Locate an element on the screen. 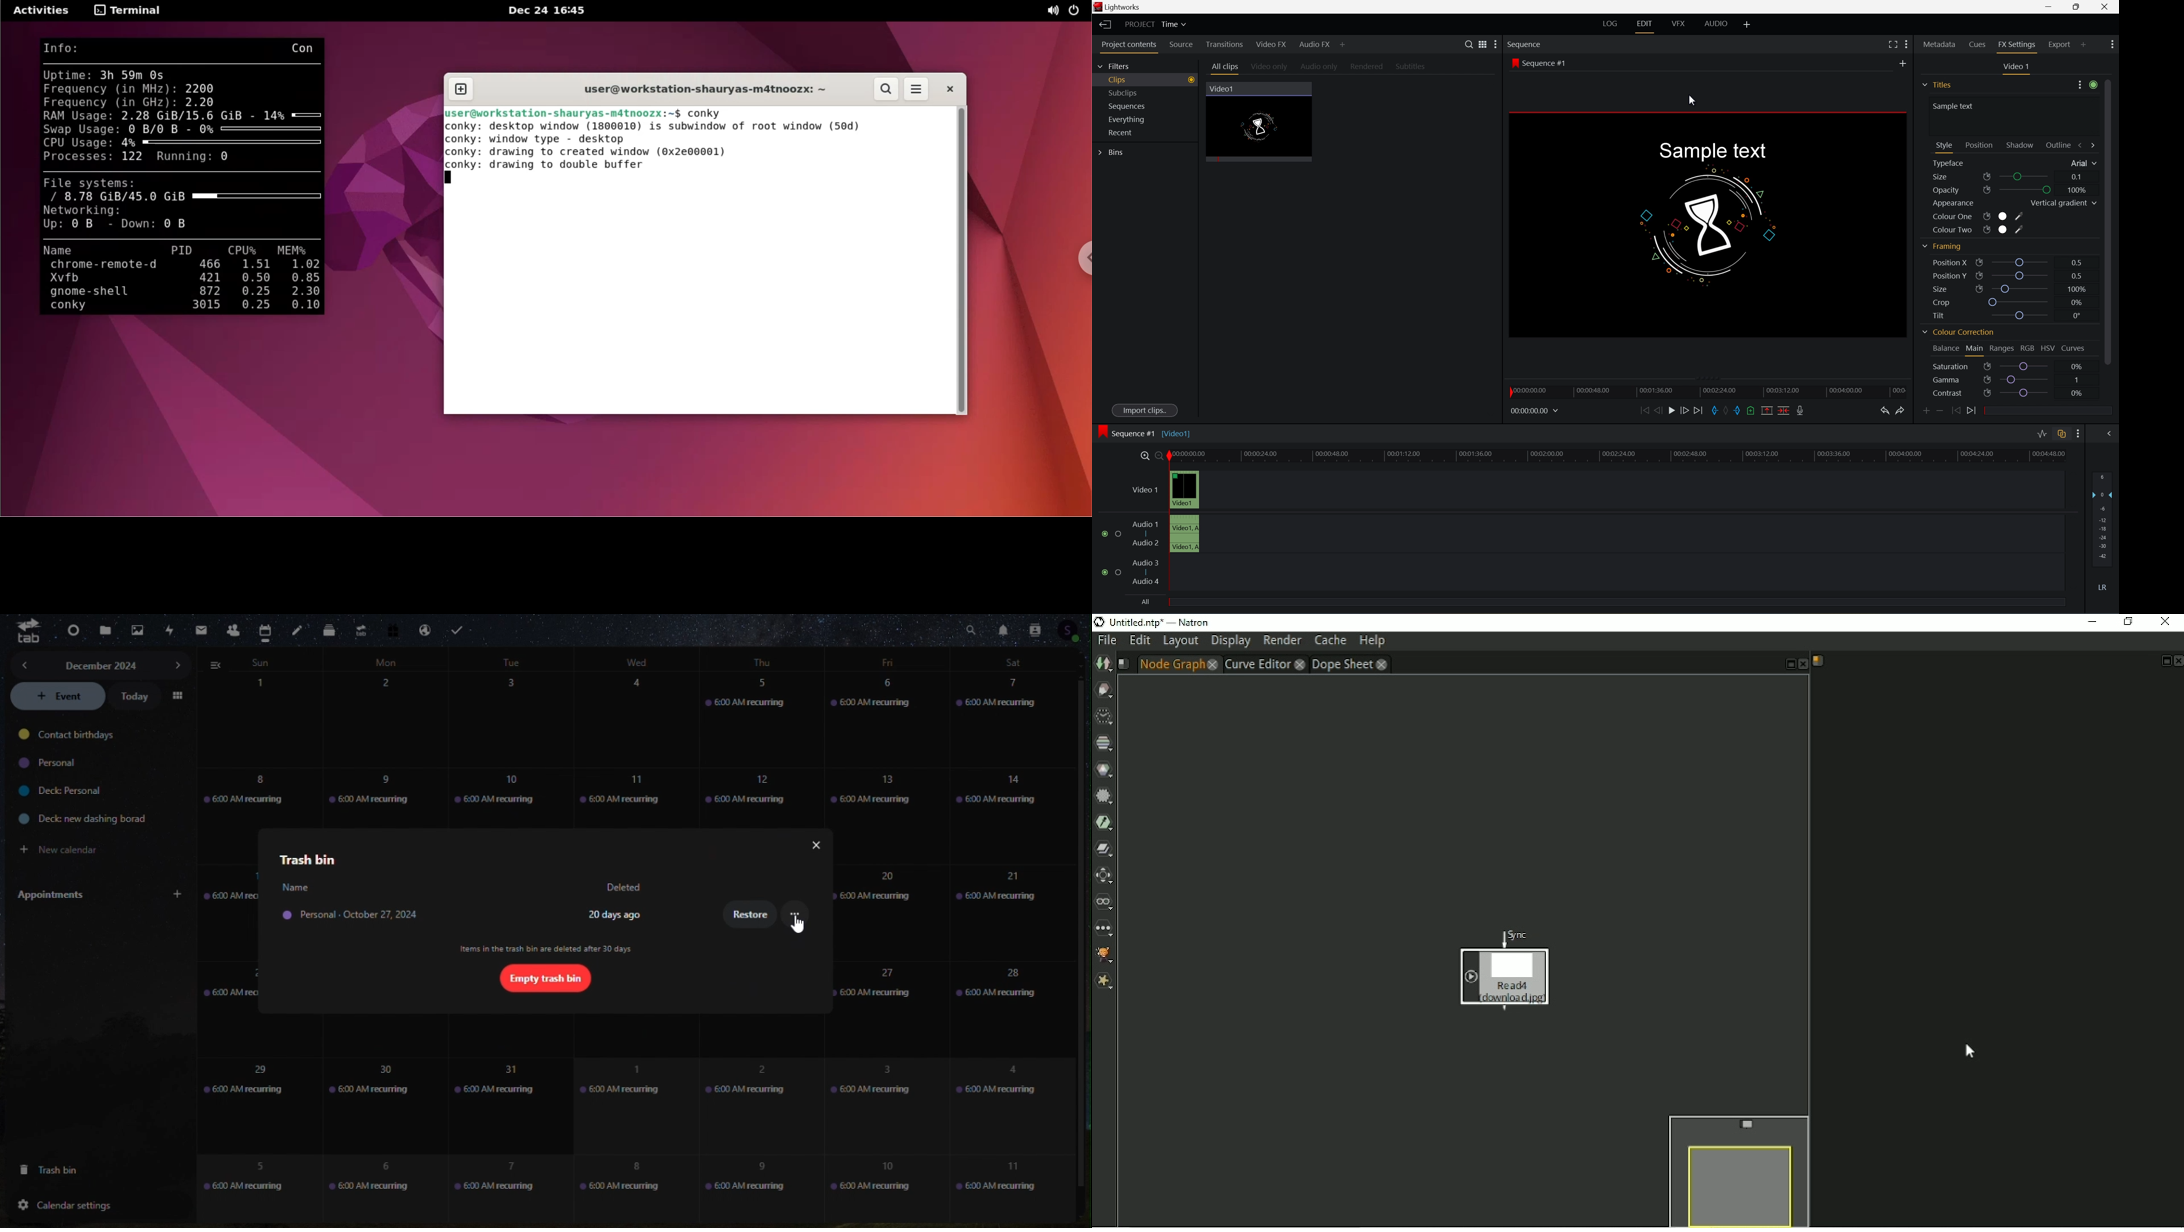  delete/cut is located at coordinates (1781, 410).